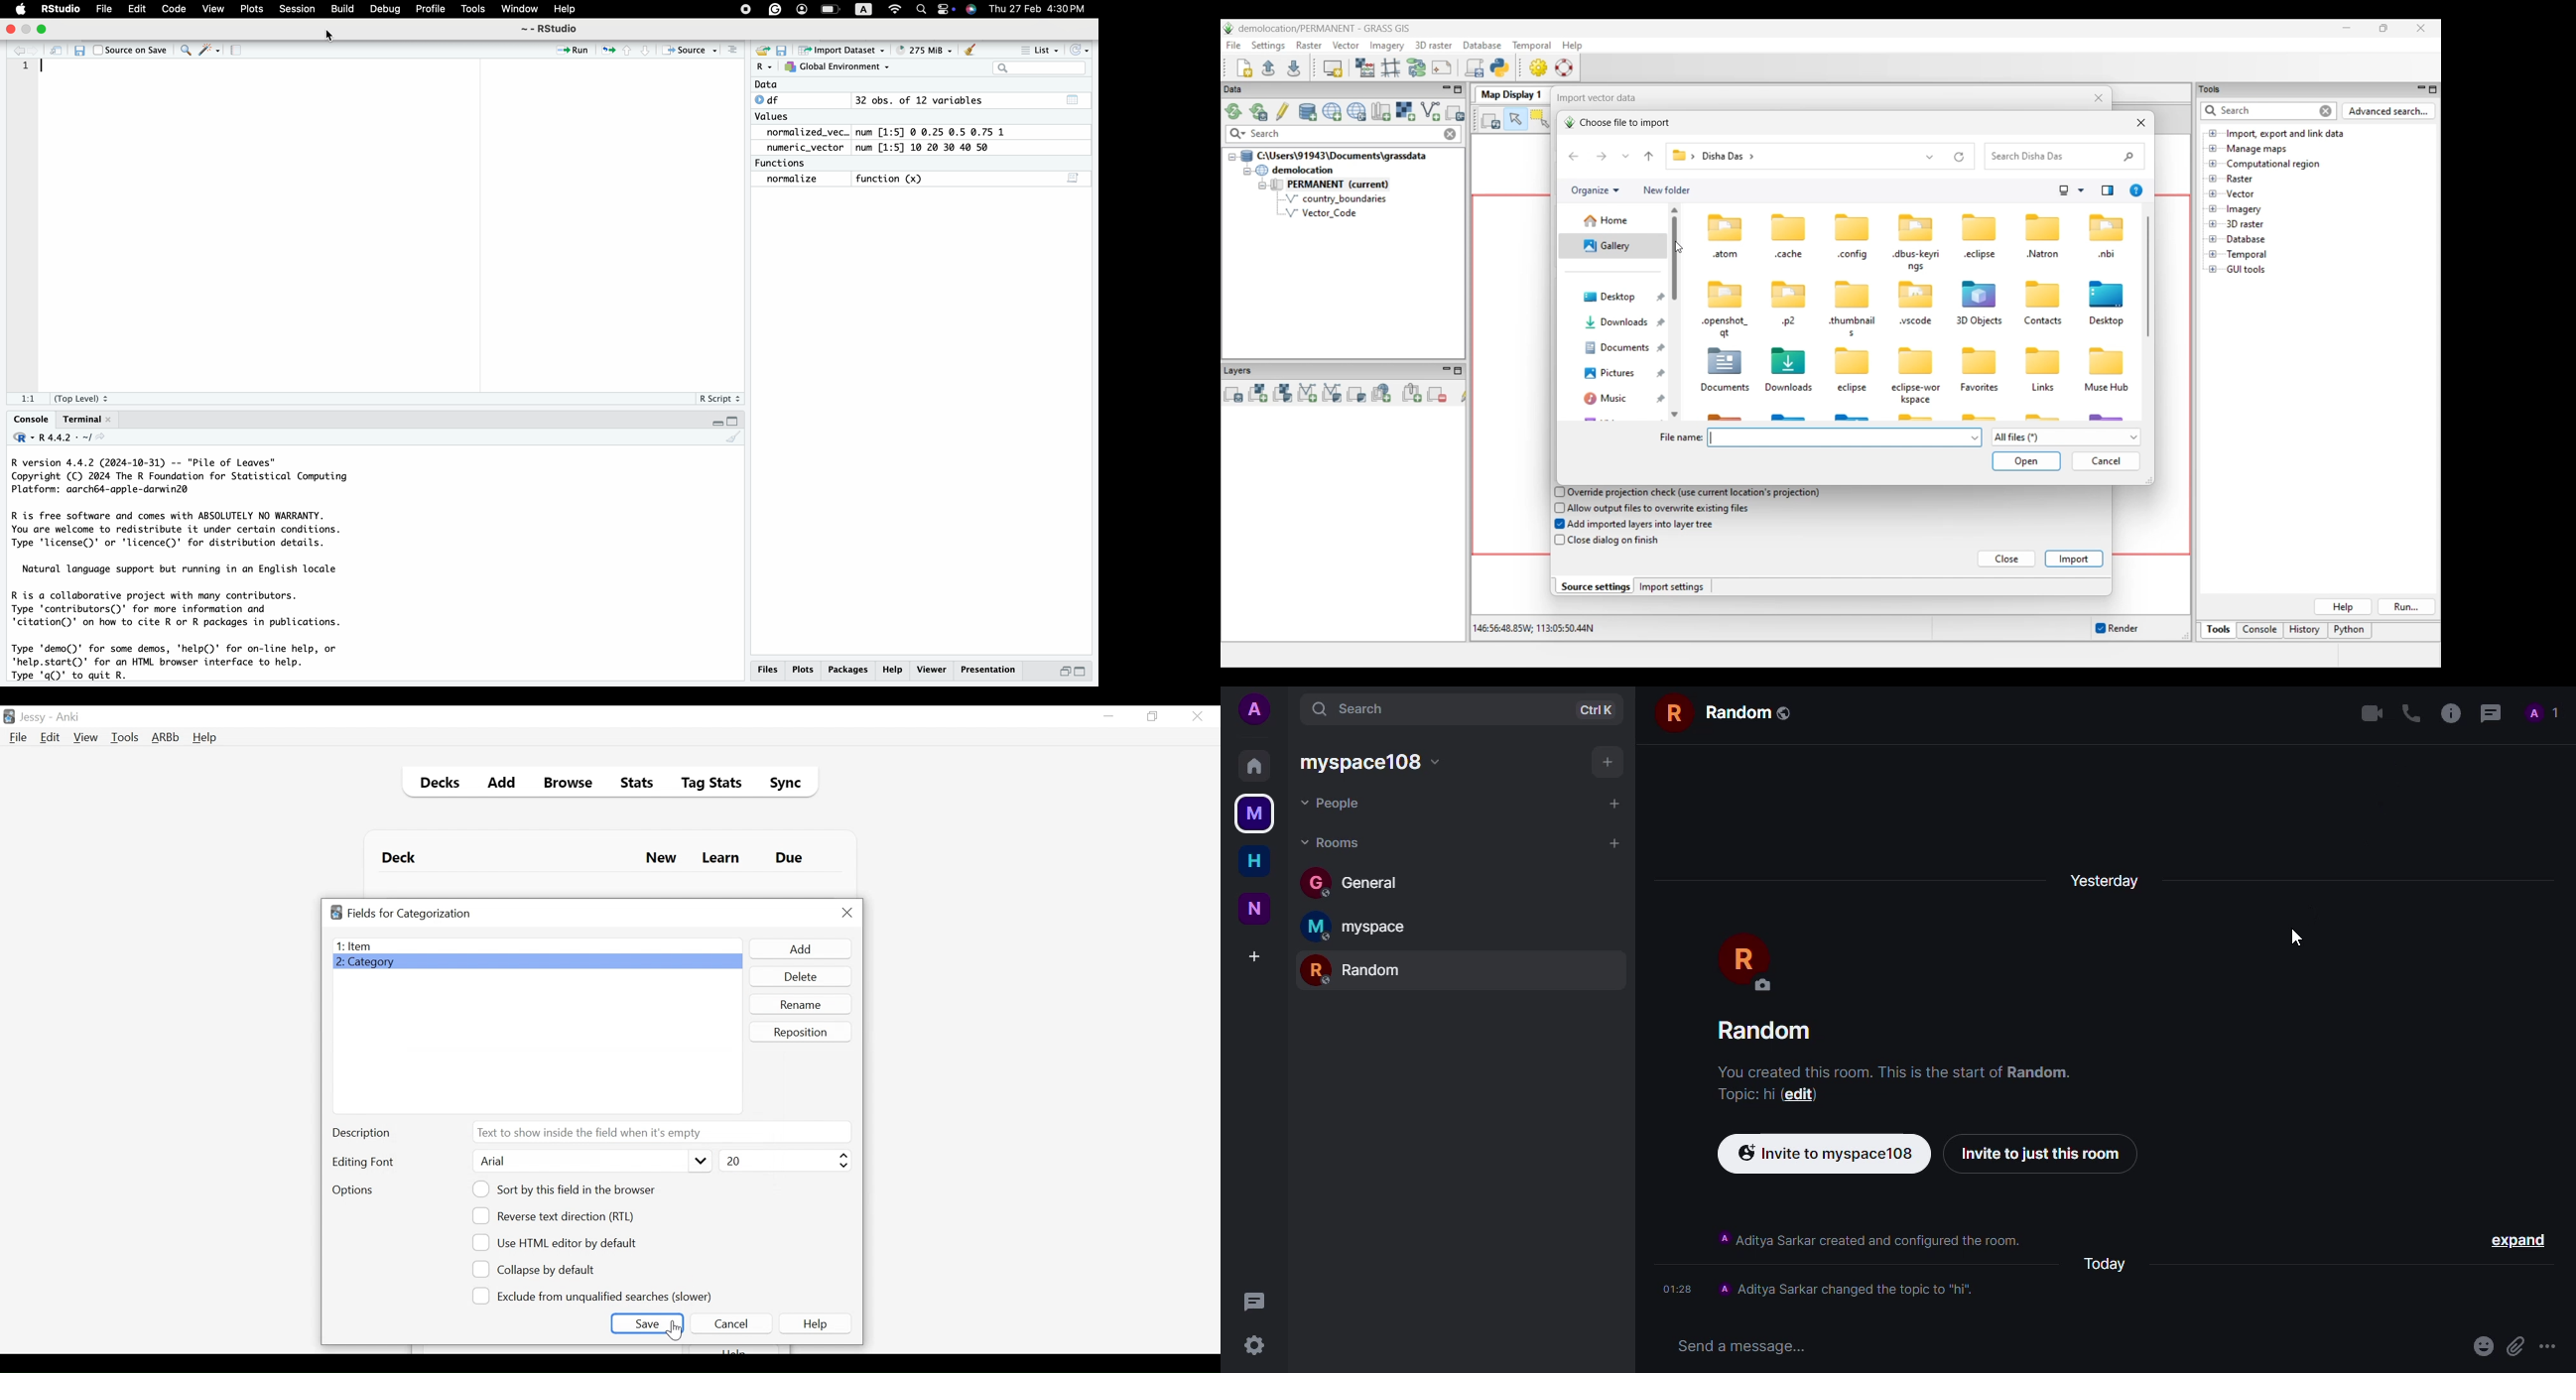  Describe the element at coordinates (336, 912) in the screenshot. I see `Application logo` at that location.